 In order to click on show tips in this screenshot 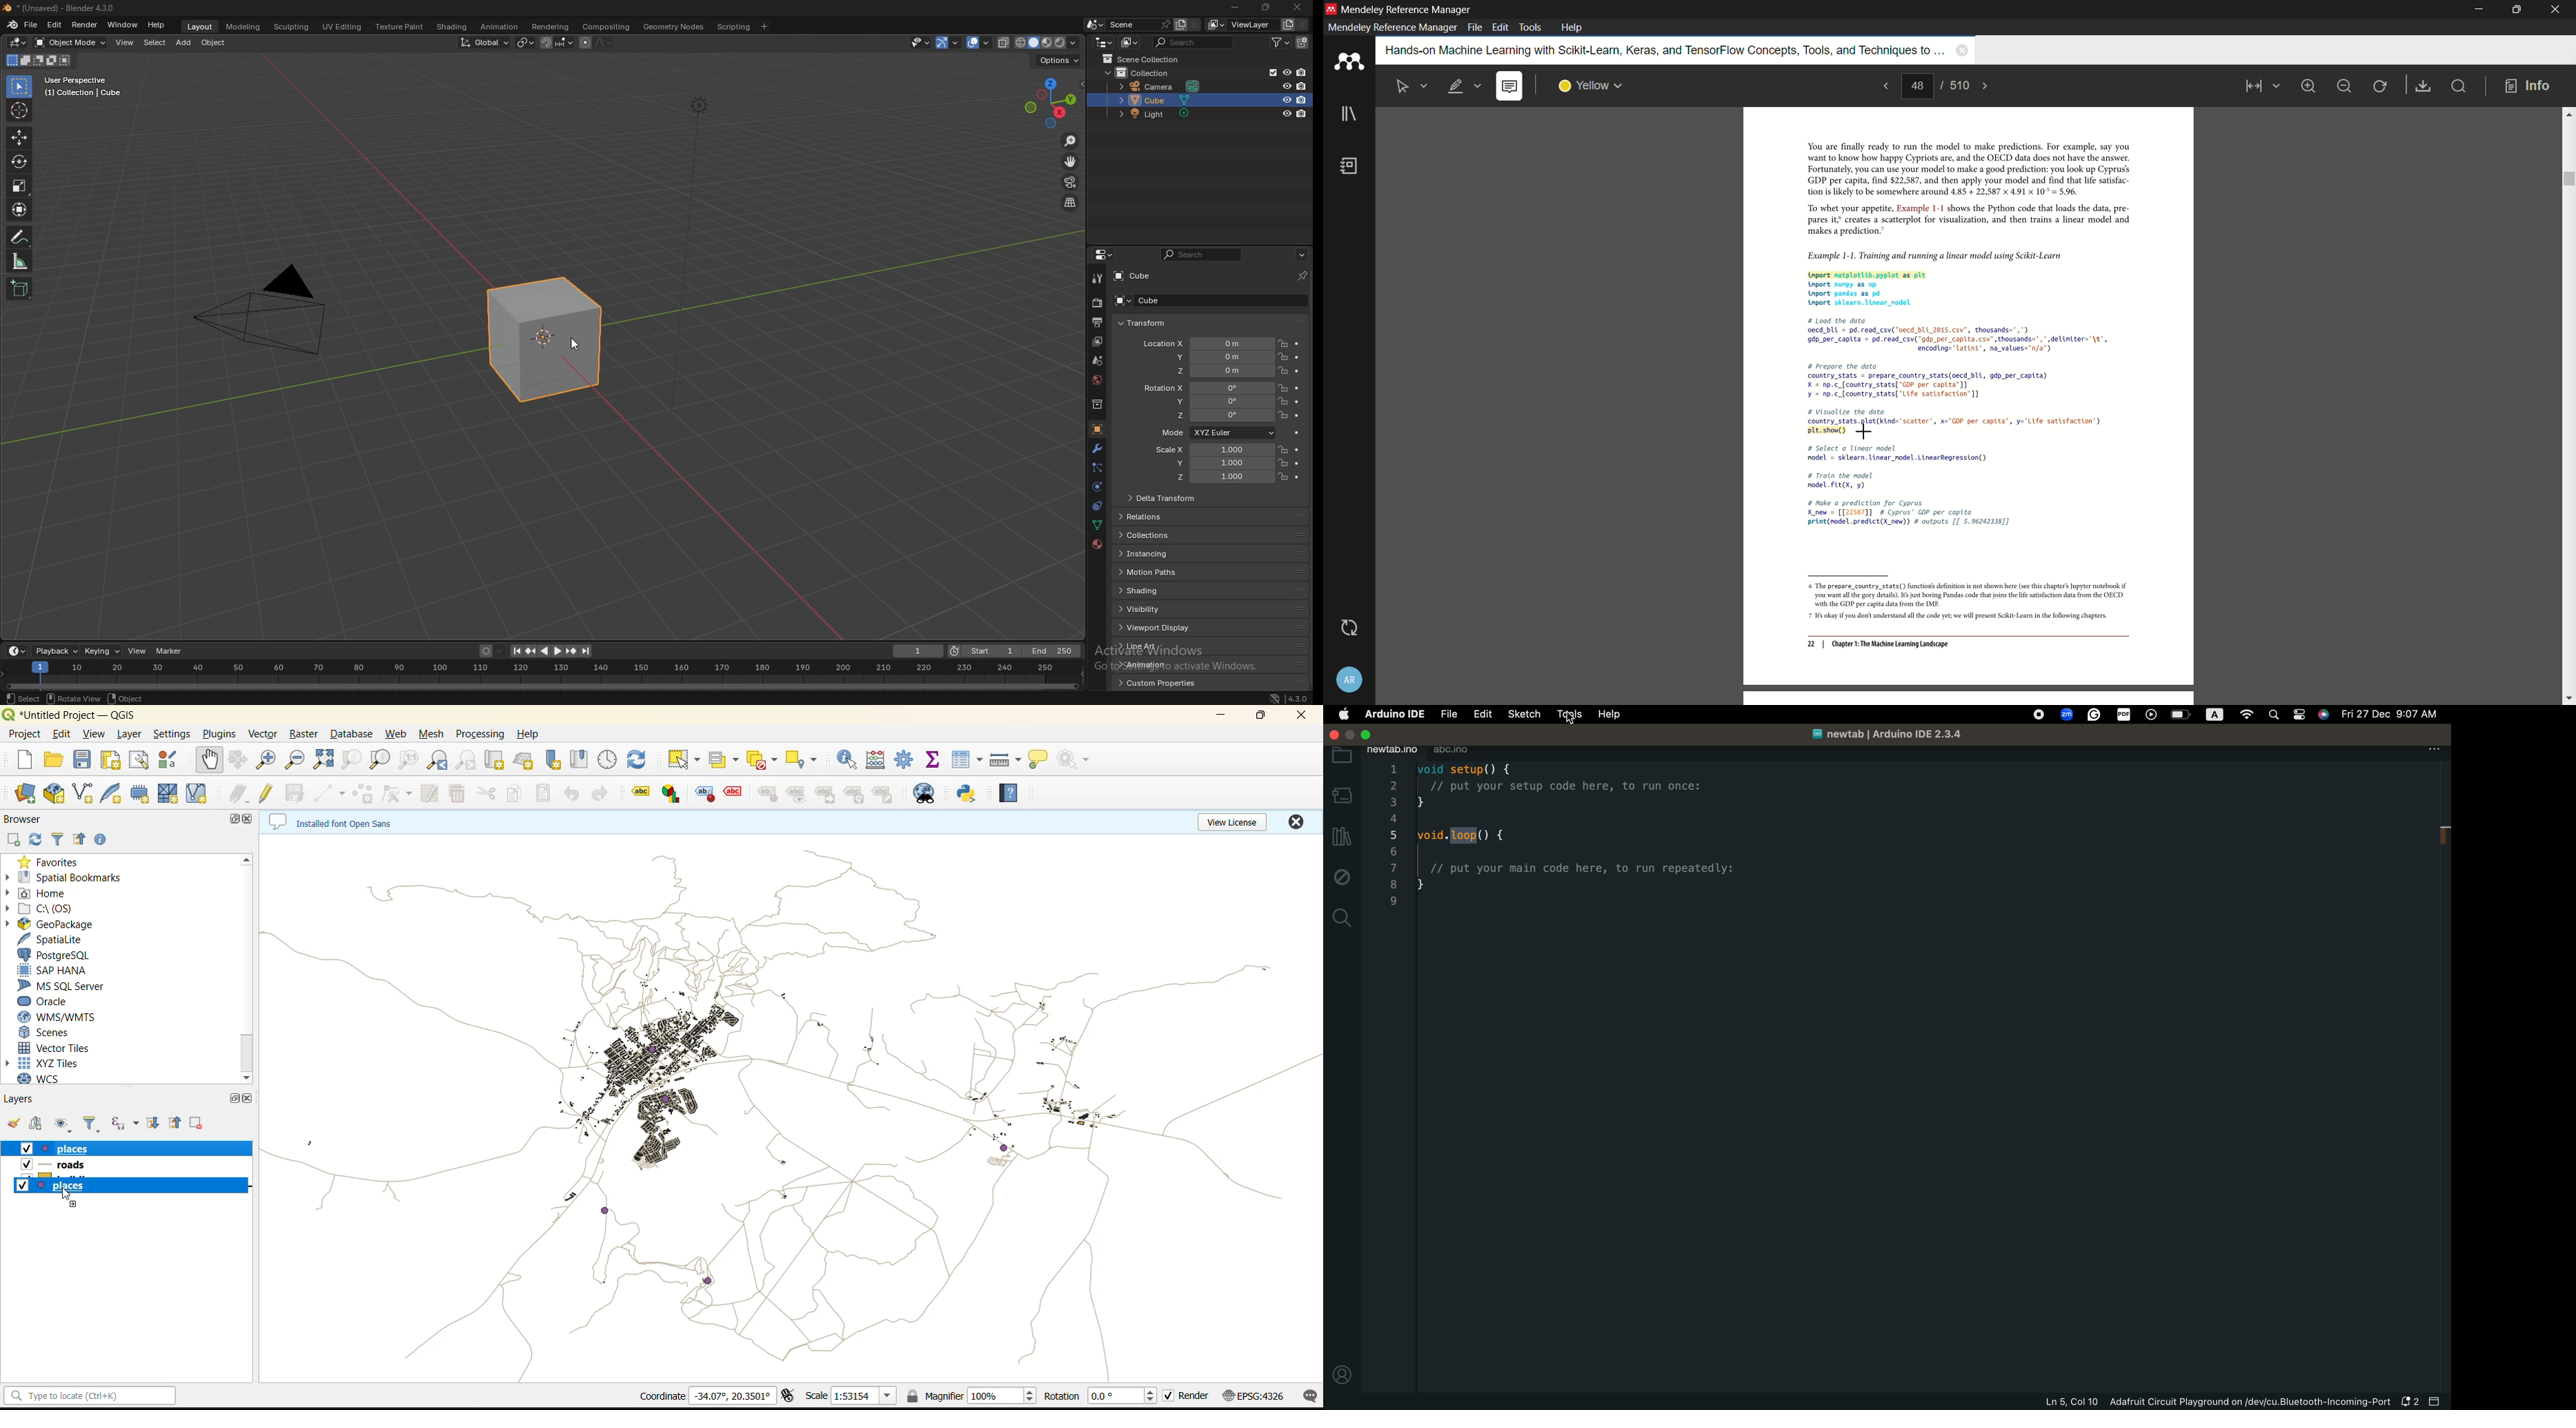, I will do `click(1041, 762)`.